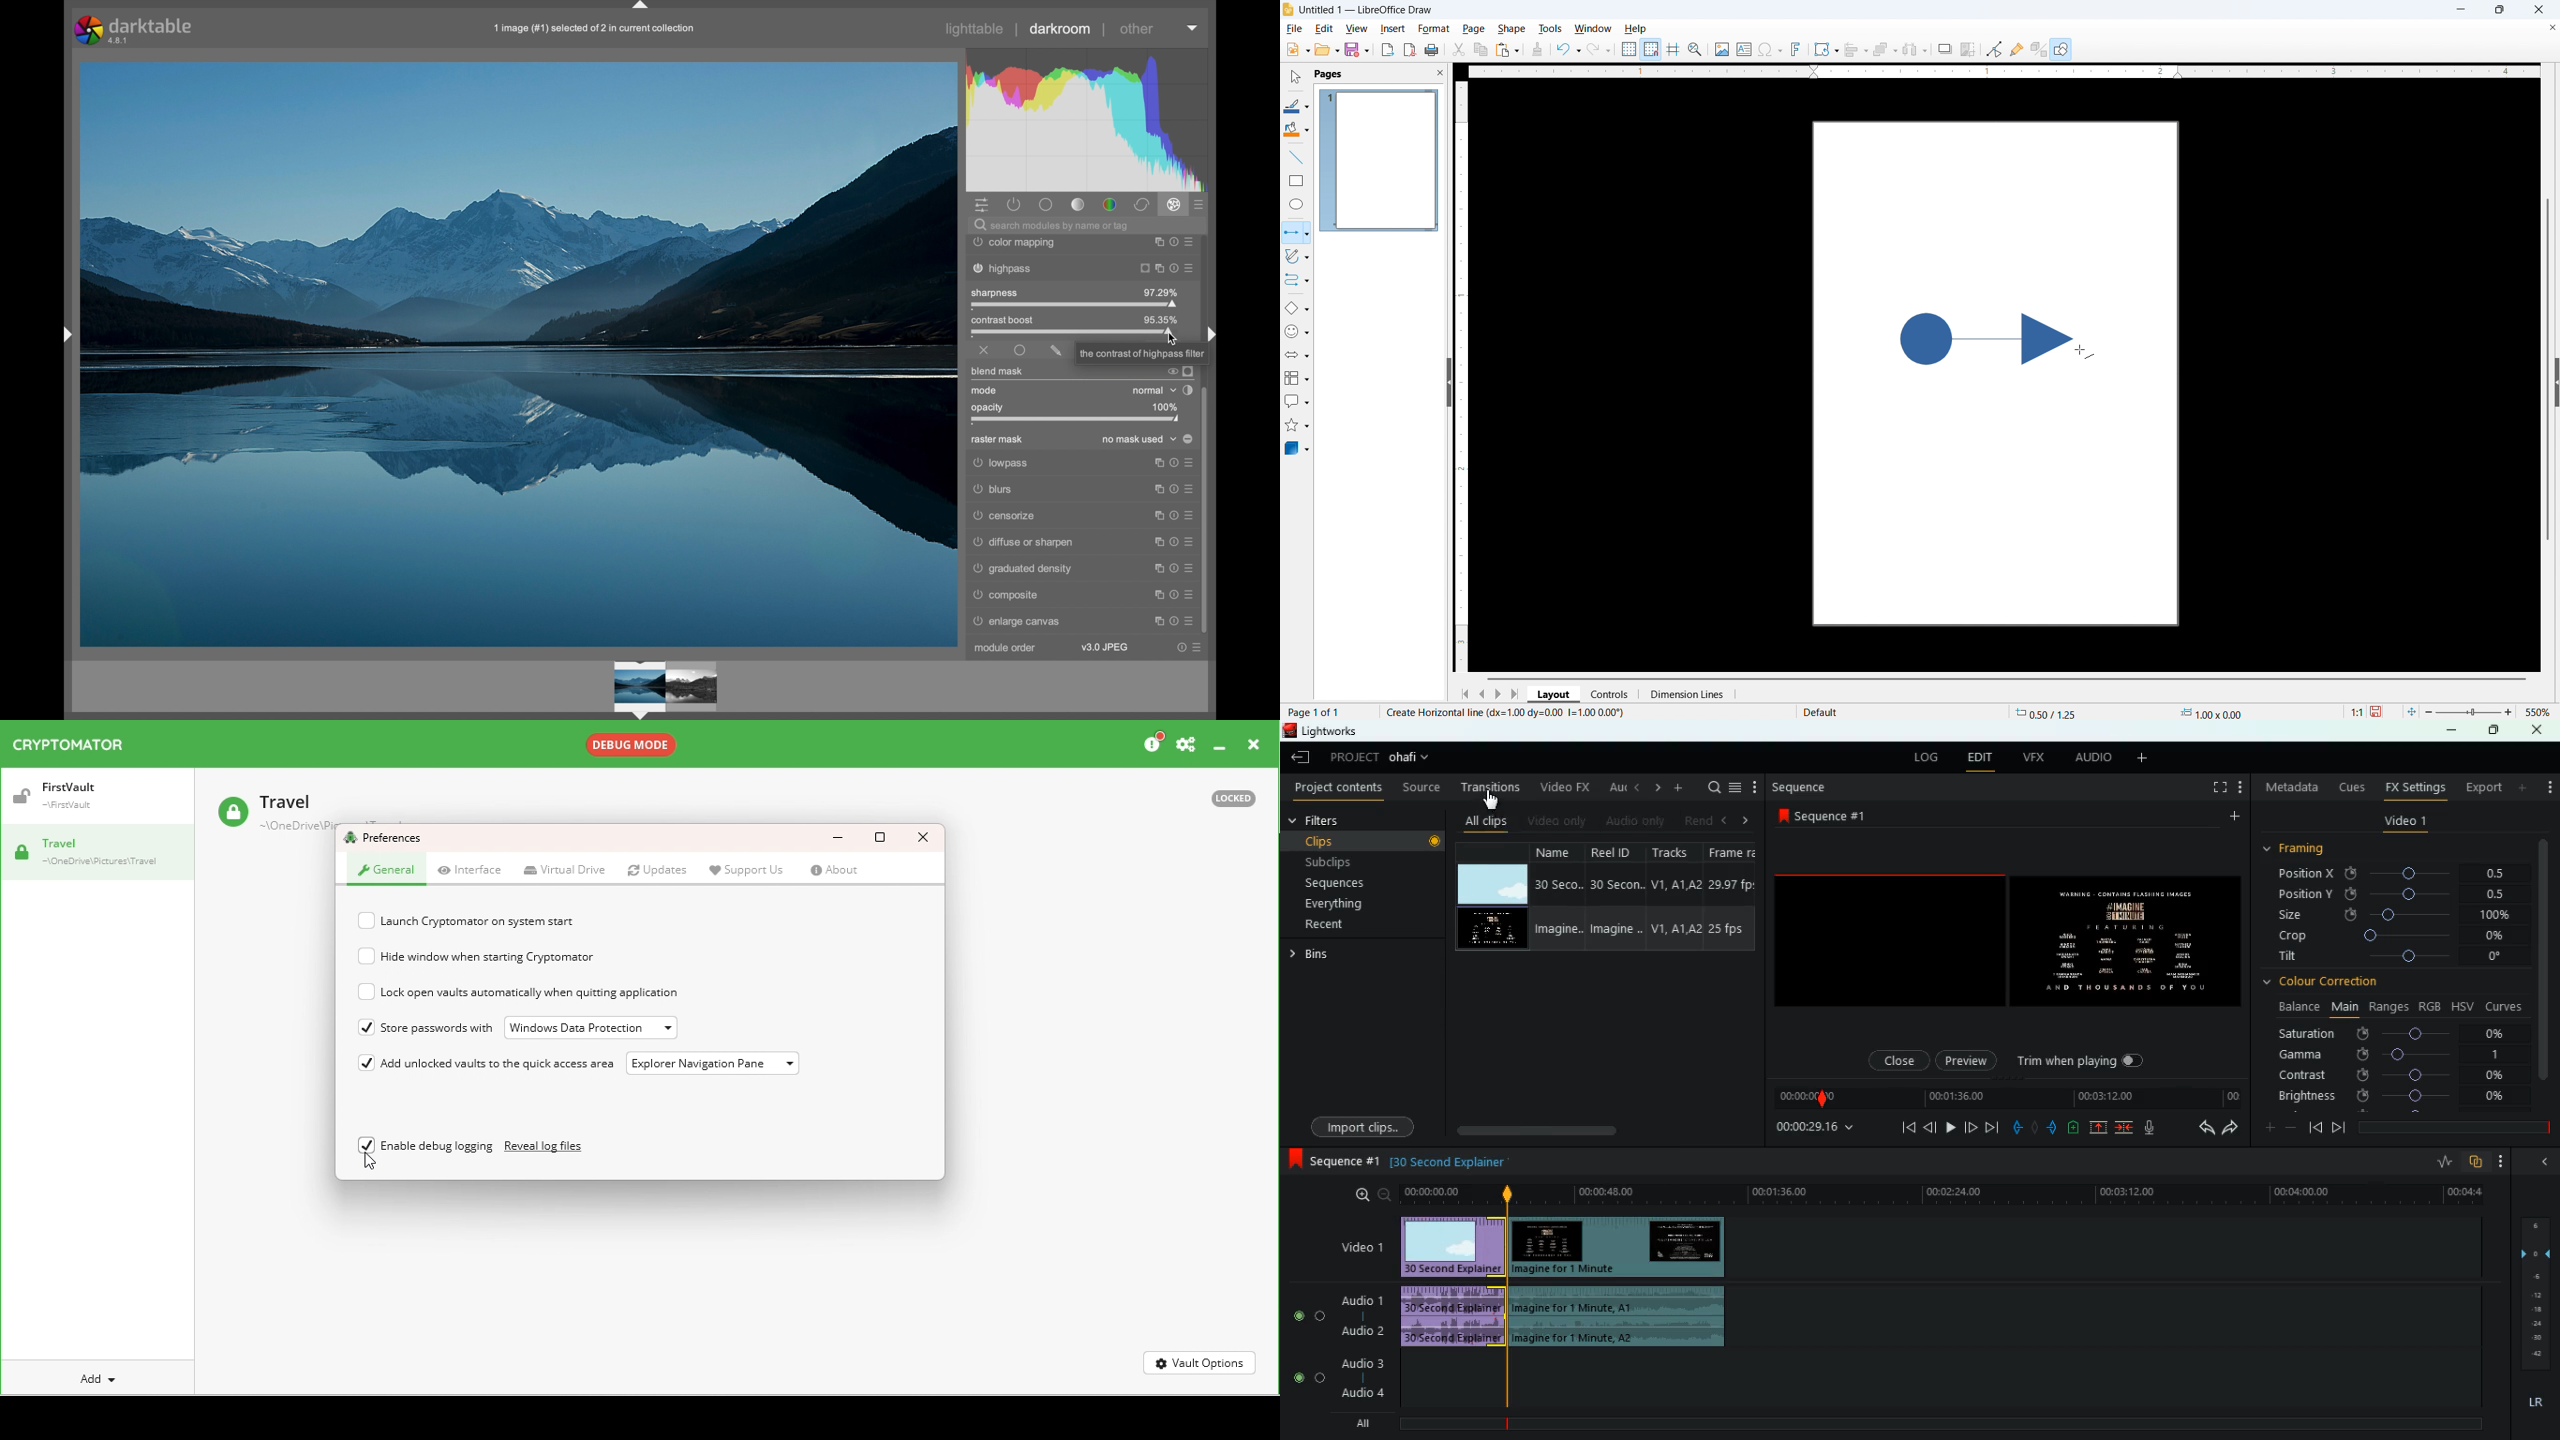  What do you see at coordinates (2220, 789) in the screenshot?
I see `full screen` at bounding box center [2220, 789].